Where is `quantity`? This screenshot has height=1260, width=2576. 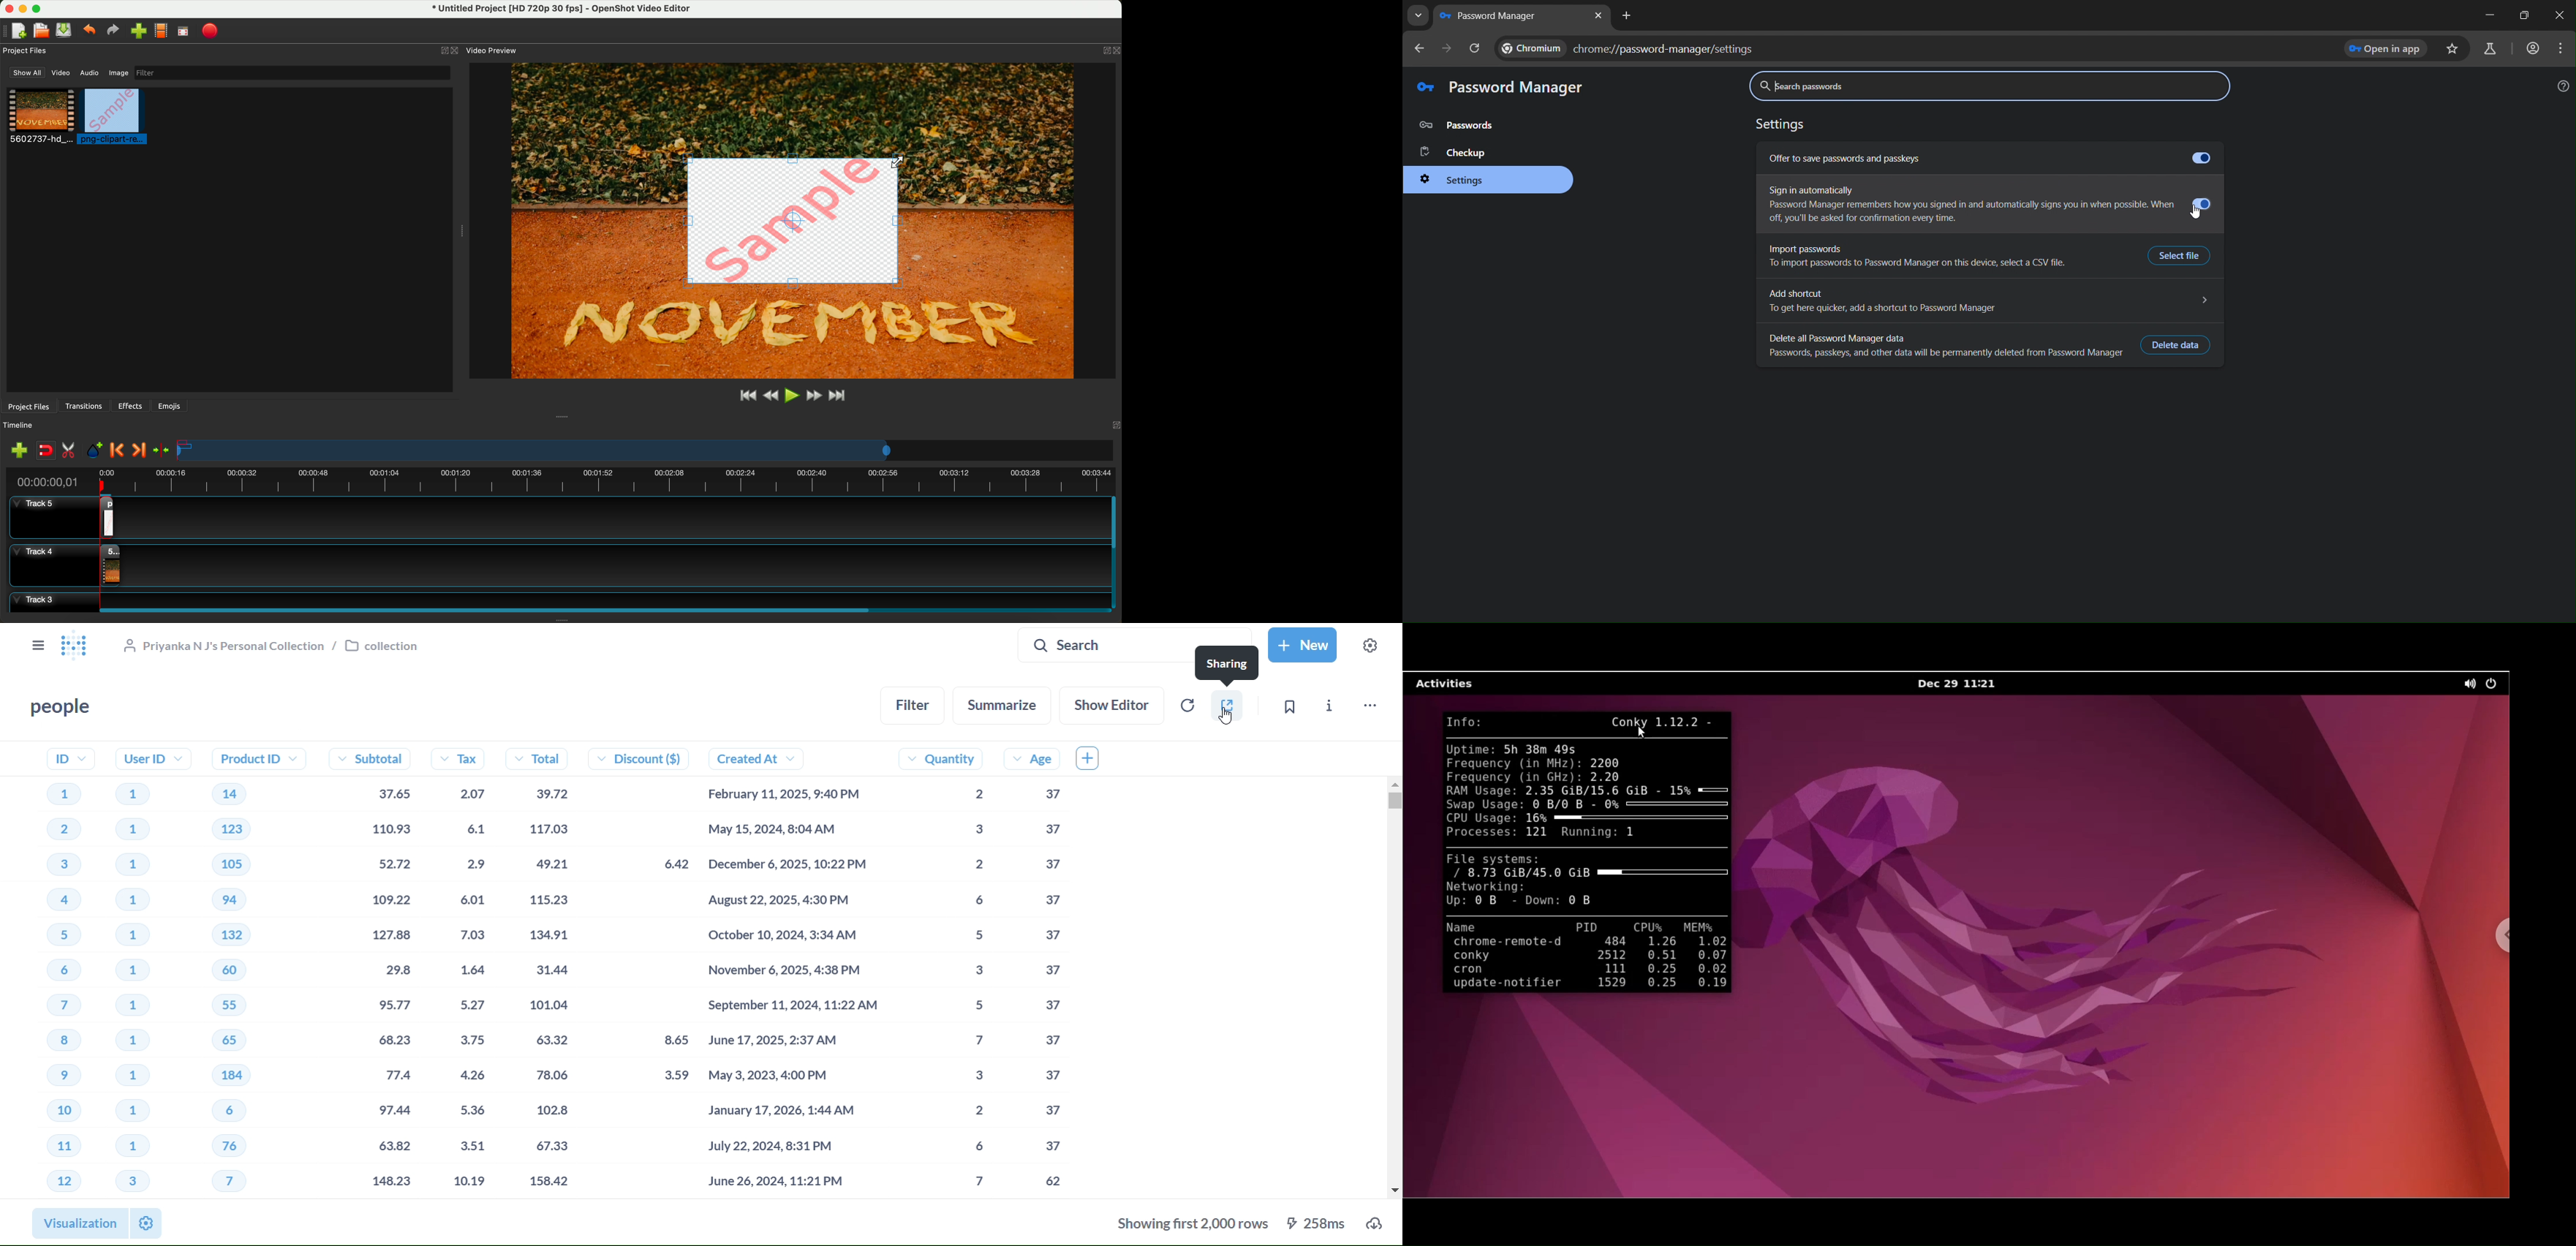 quantity is located at coordinates (943, 971).